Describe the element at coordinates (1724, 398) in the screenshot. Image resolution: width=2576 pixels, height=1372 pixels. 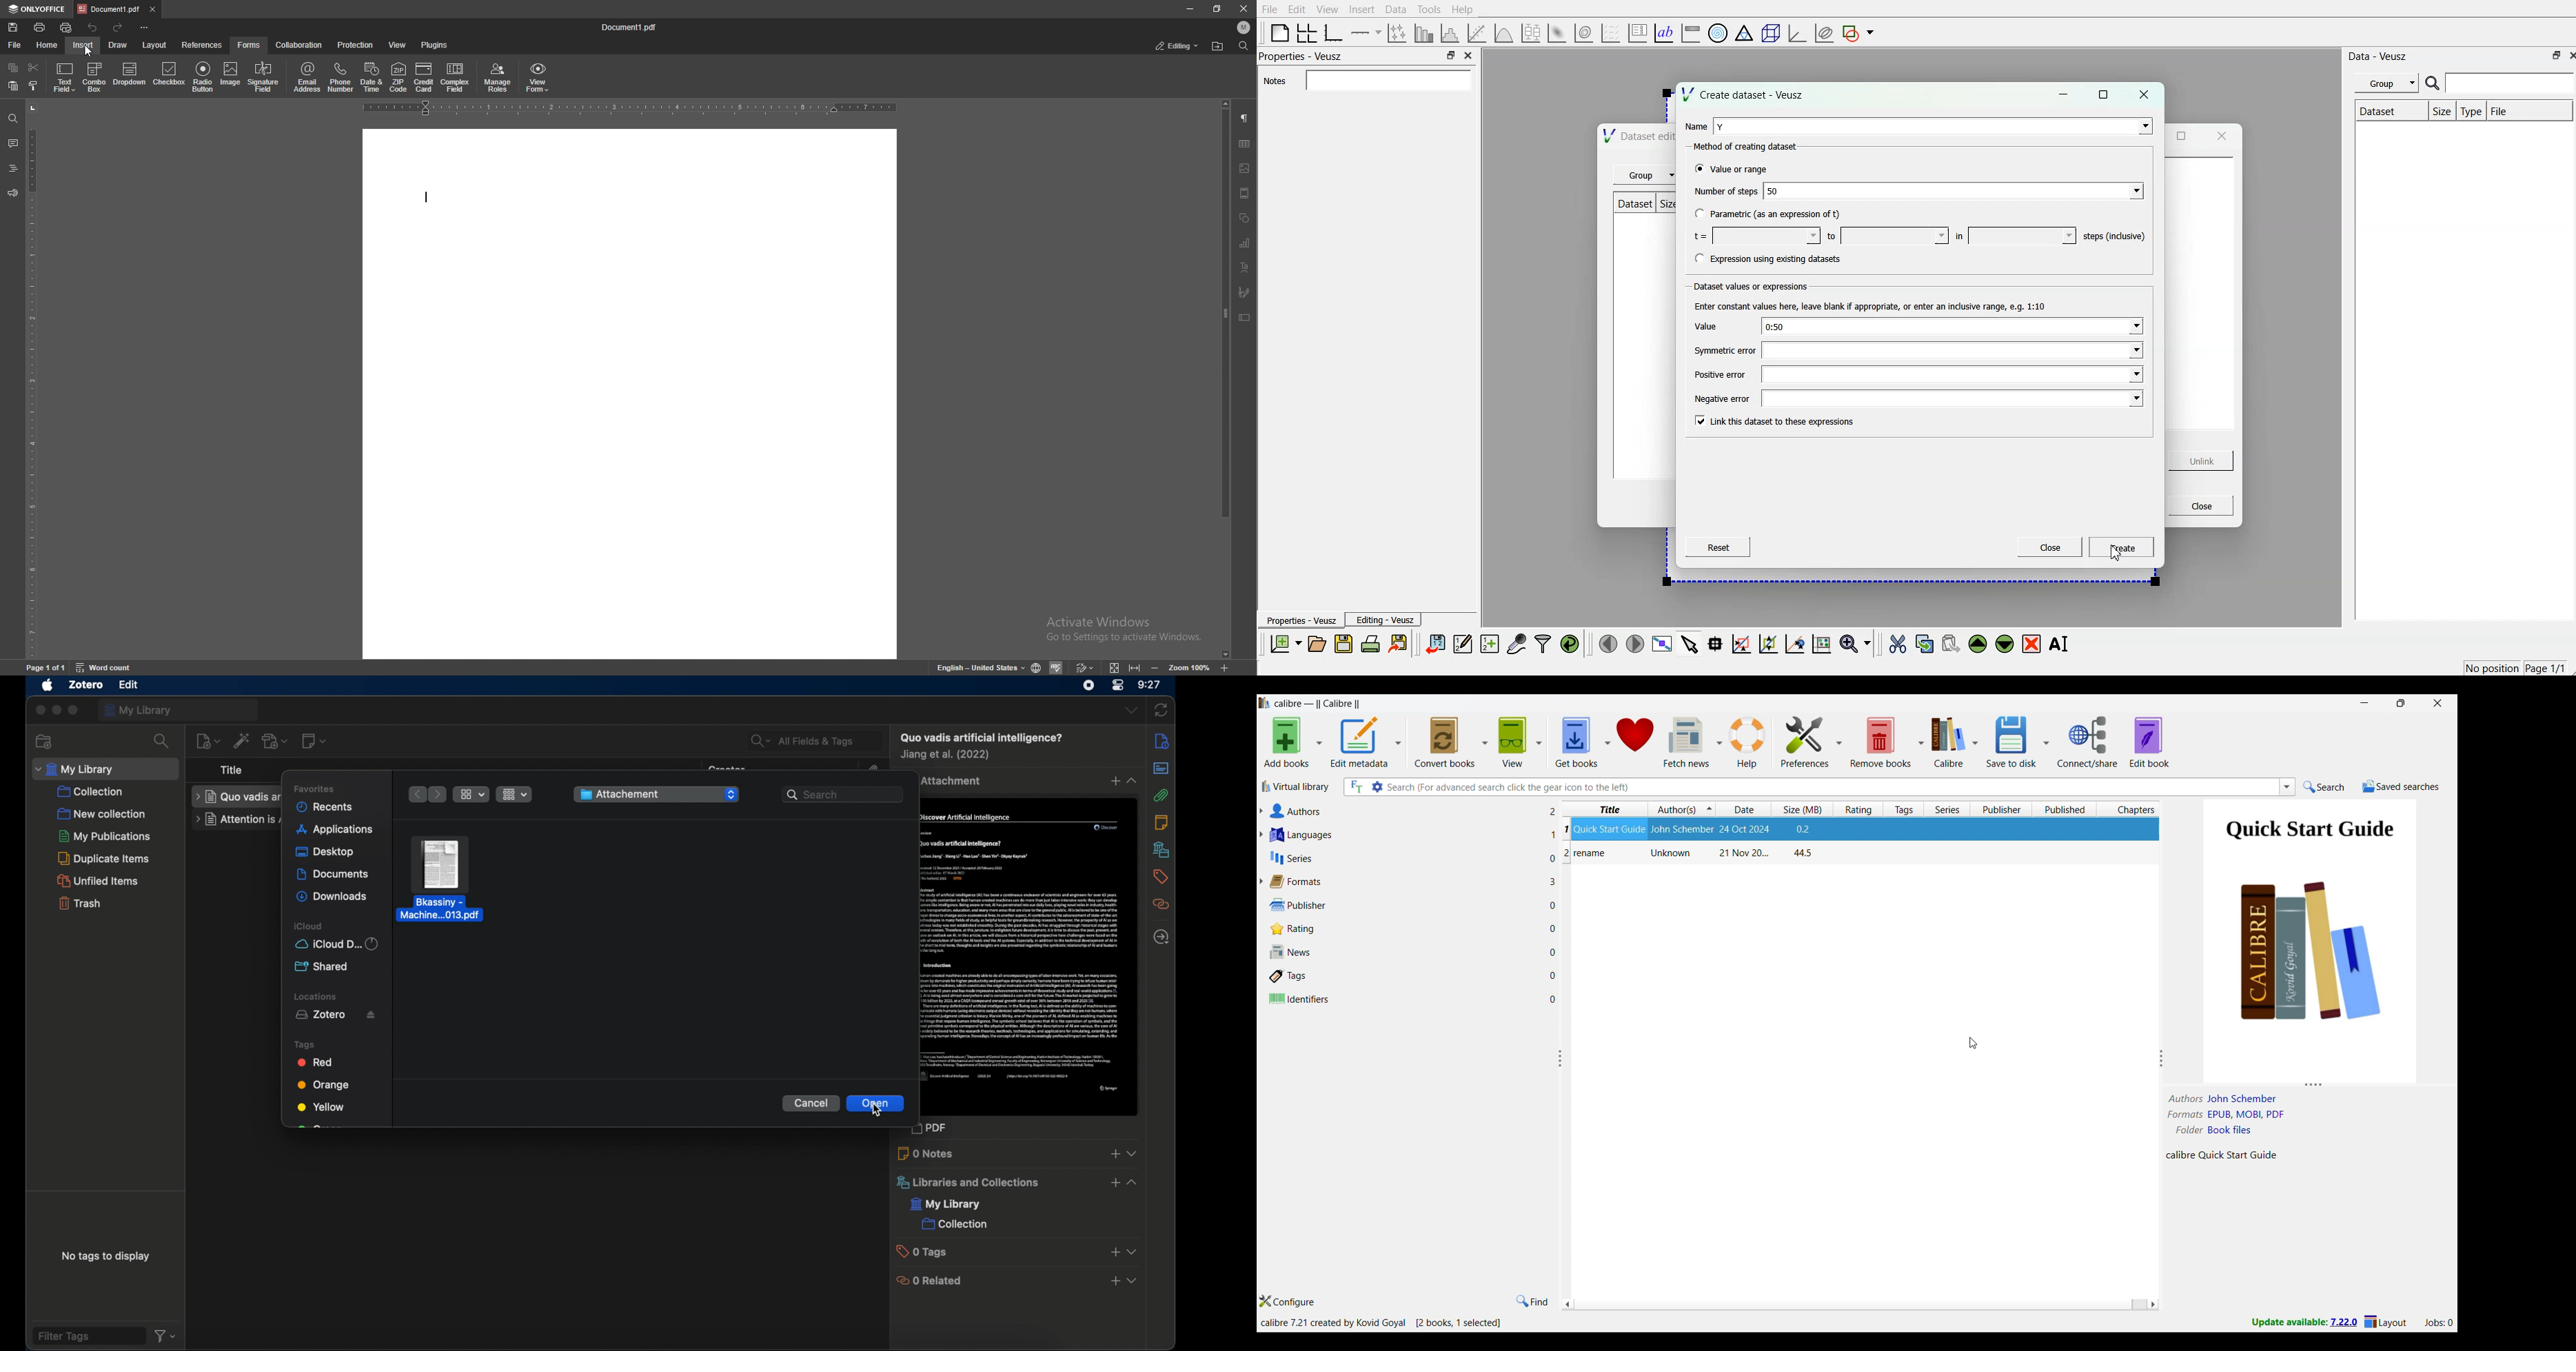
I see `Negative error` at that location.